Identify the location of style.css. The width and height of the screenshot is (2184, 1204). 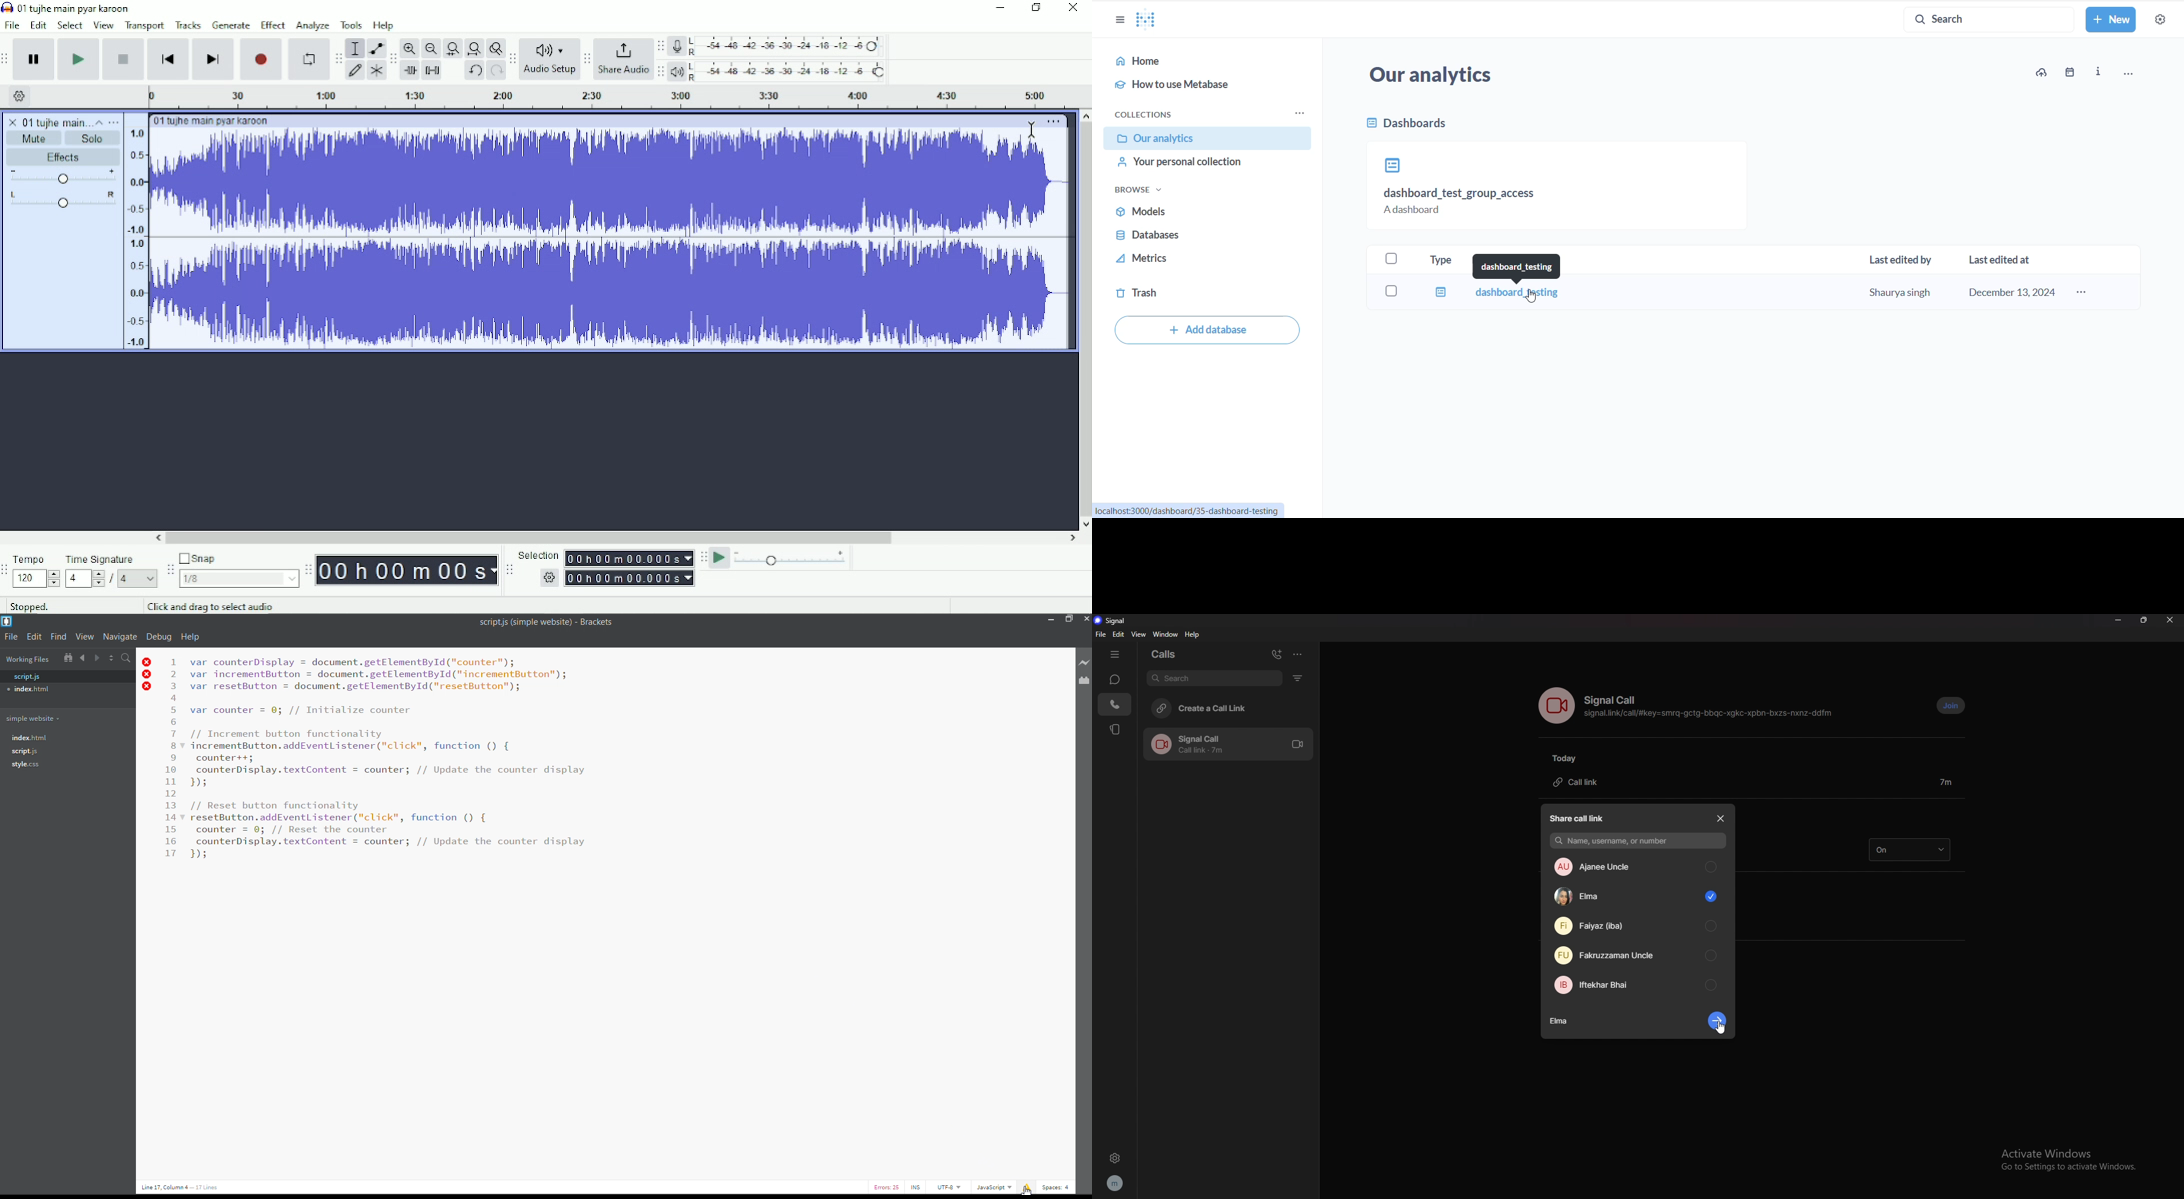
(27, 765).